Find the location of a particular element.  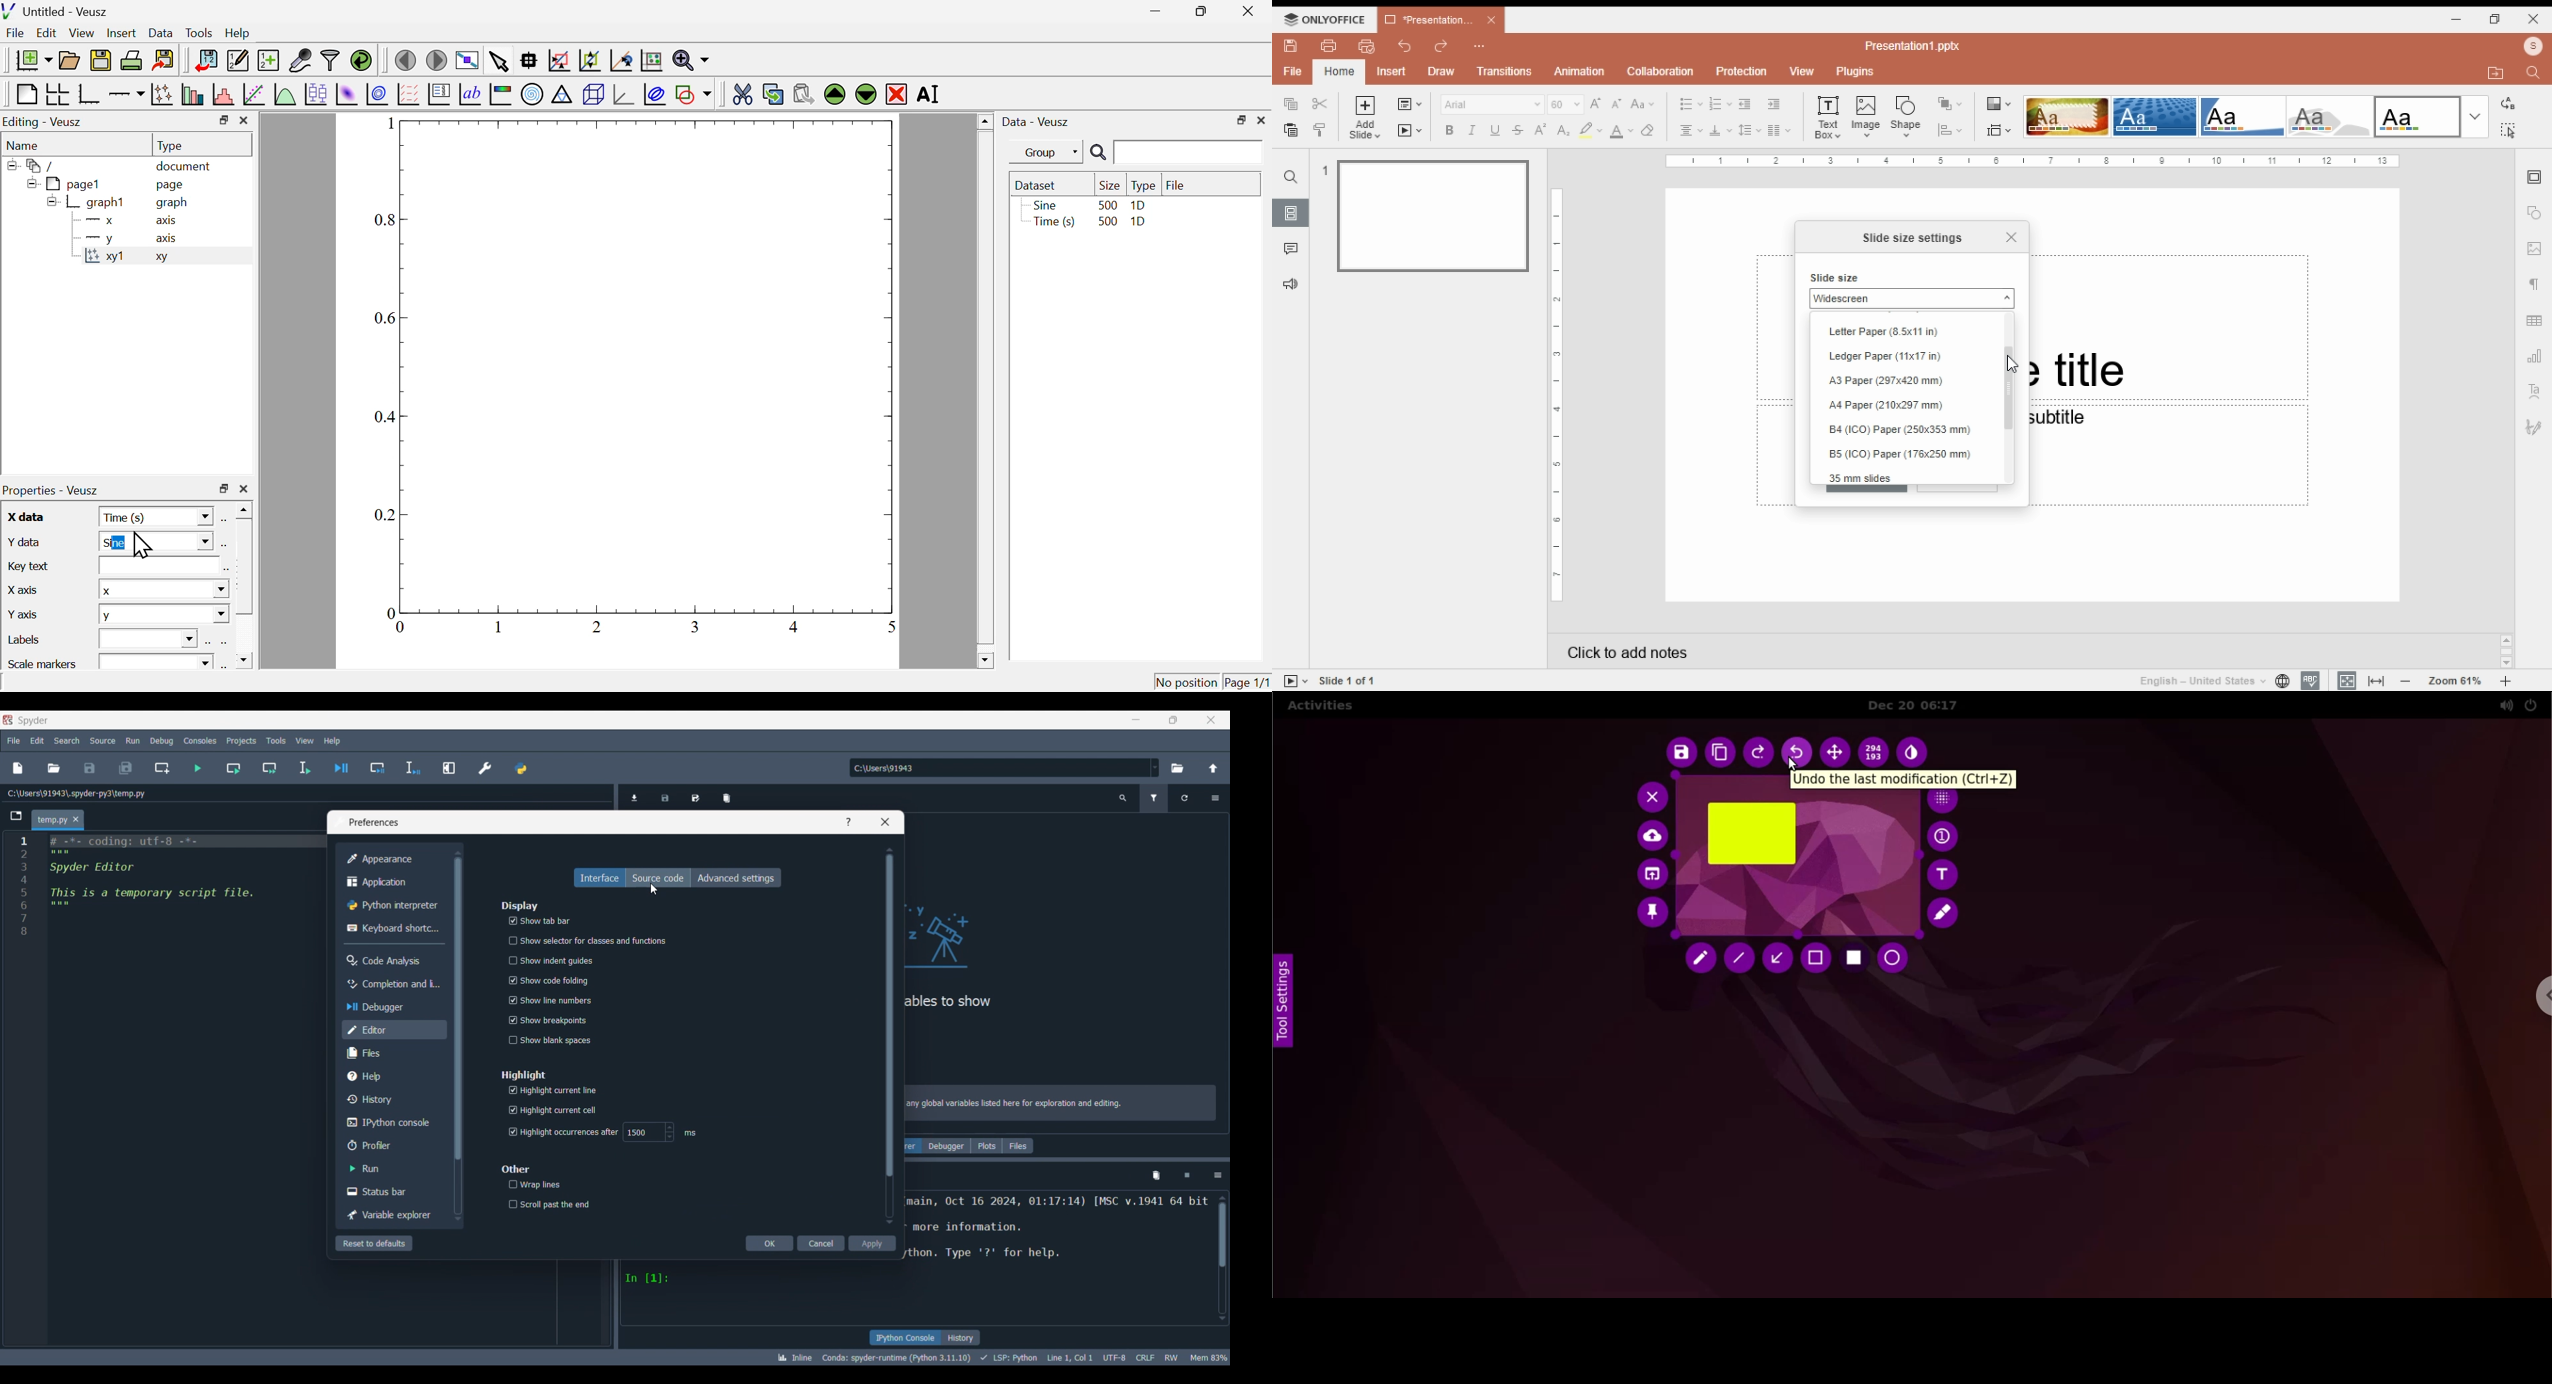

bold is located at coordinates (1448, 130).